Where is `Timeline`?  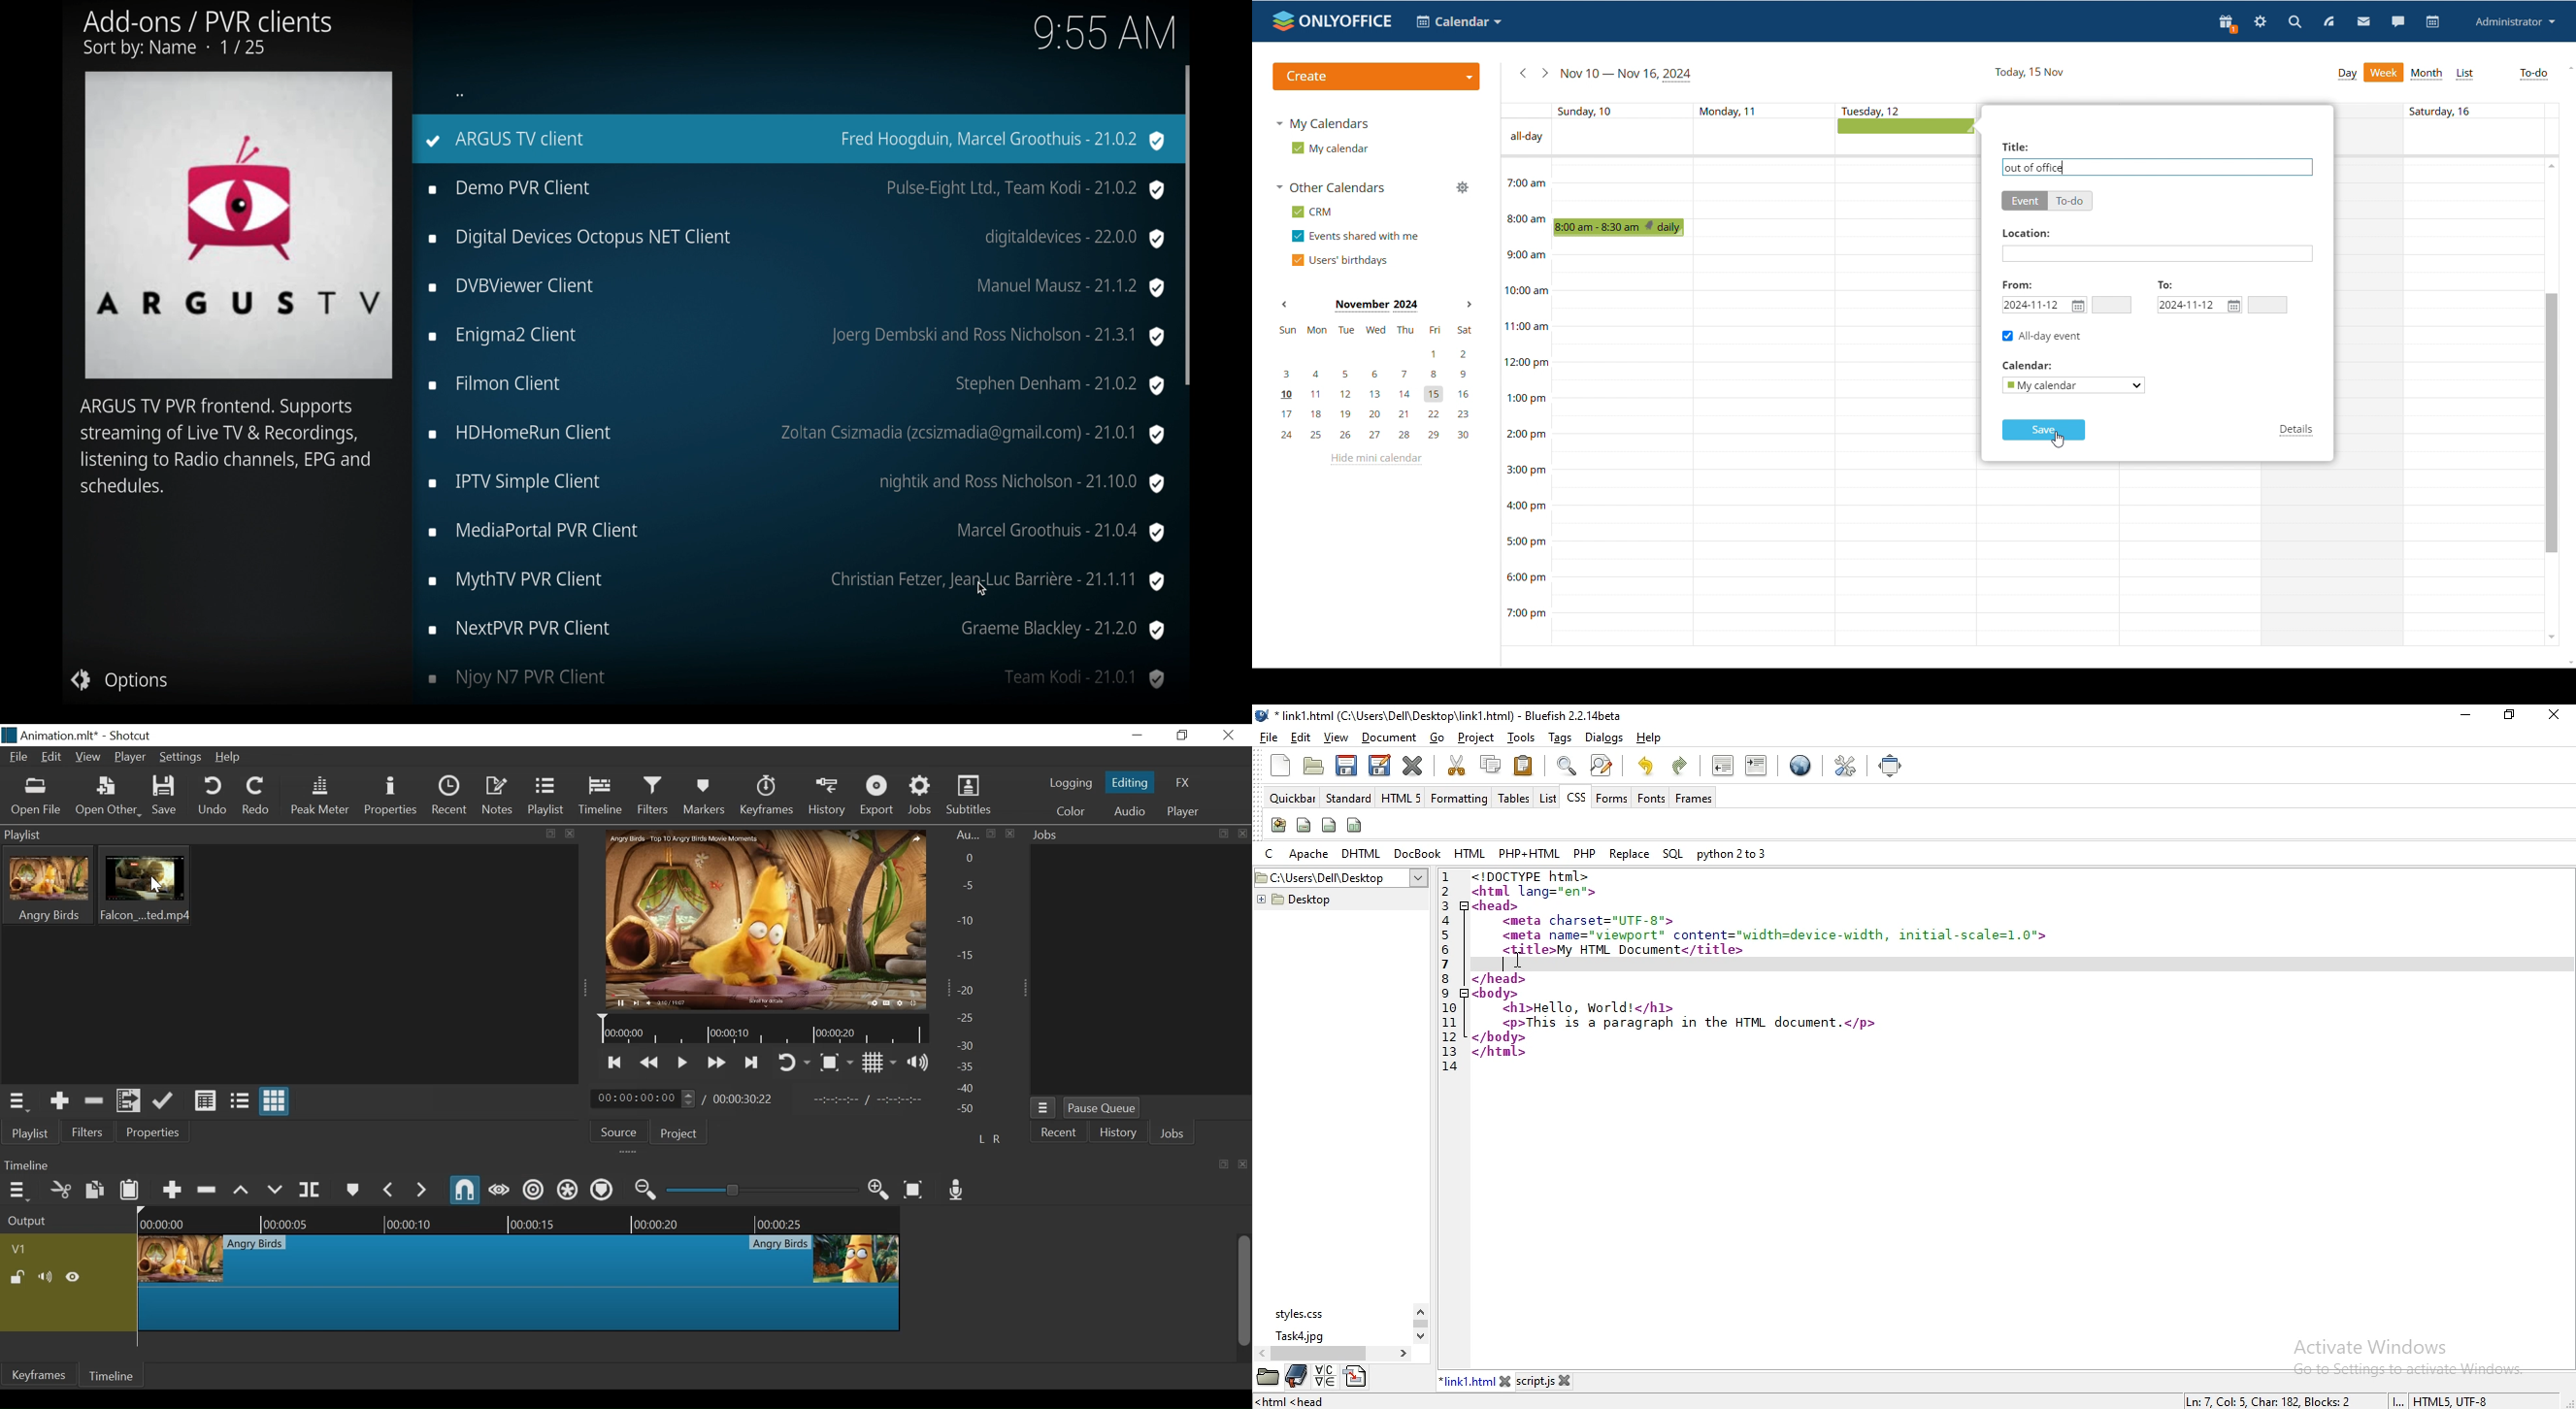 Timeline is located at coordinates (115, 1374).